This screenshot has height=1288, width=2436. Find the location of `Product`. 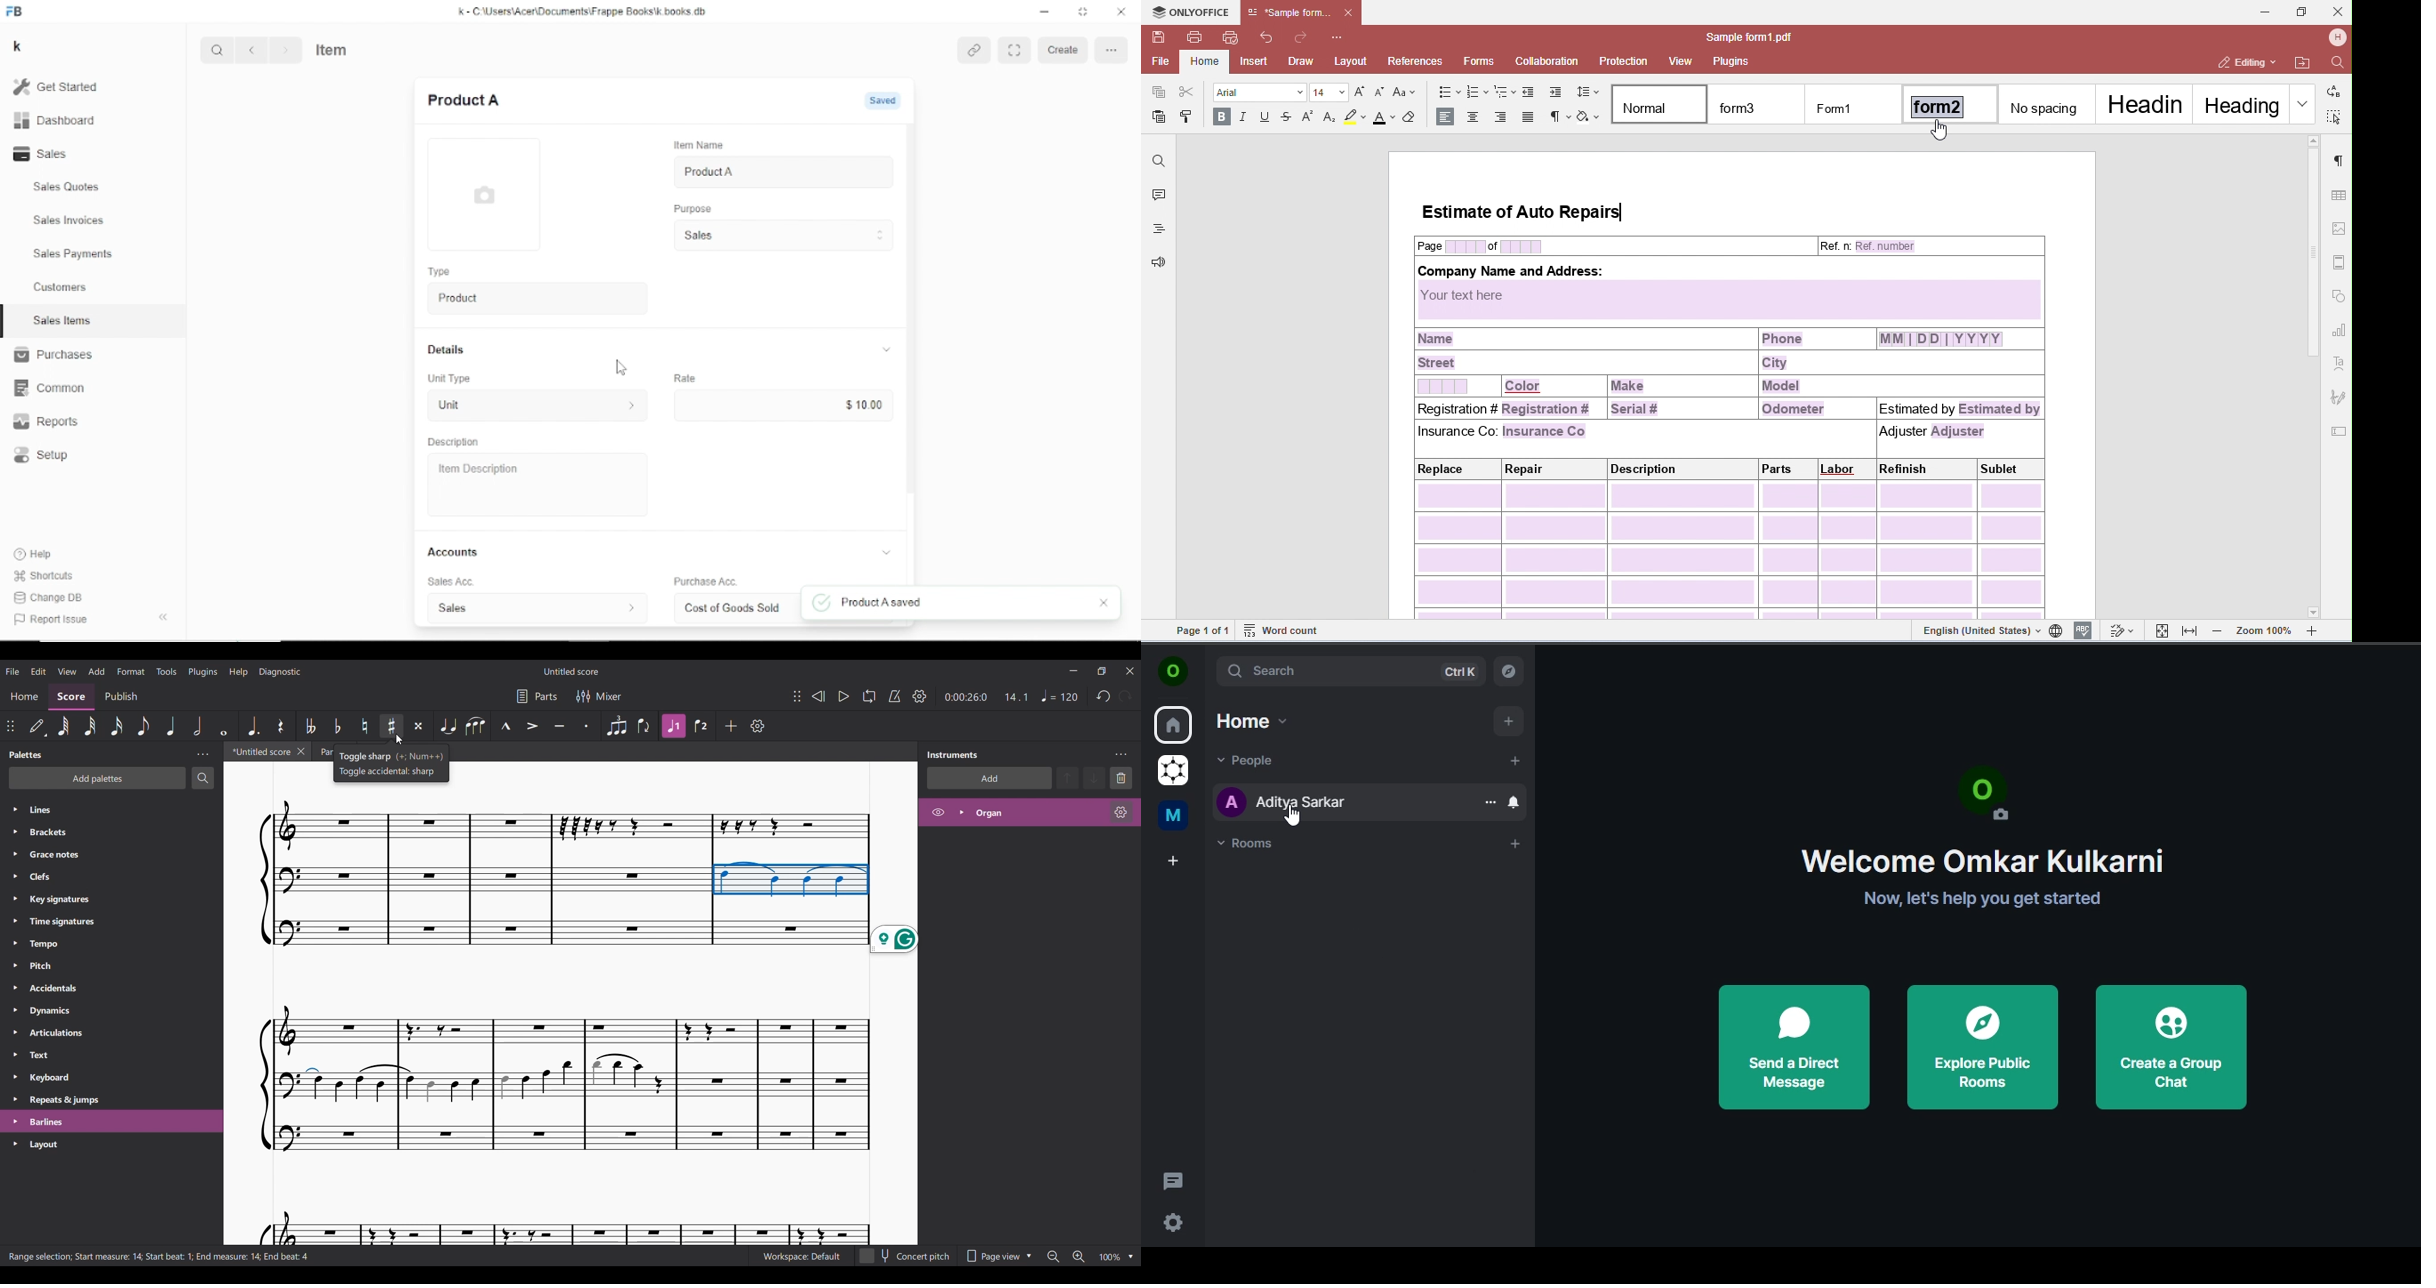

Product is located at coordinates (533, 299).